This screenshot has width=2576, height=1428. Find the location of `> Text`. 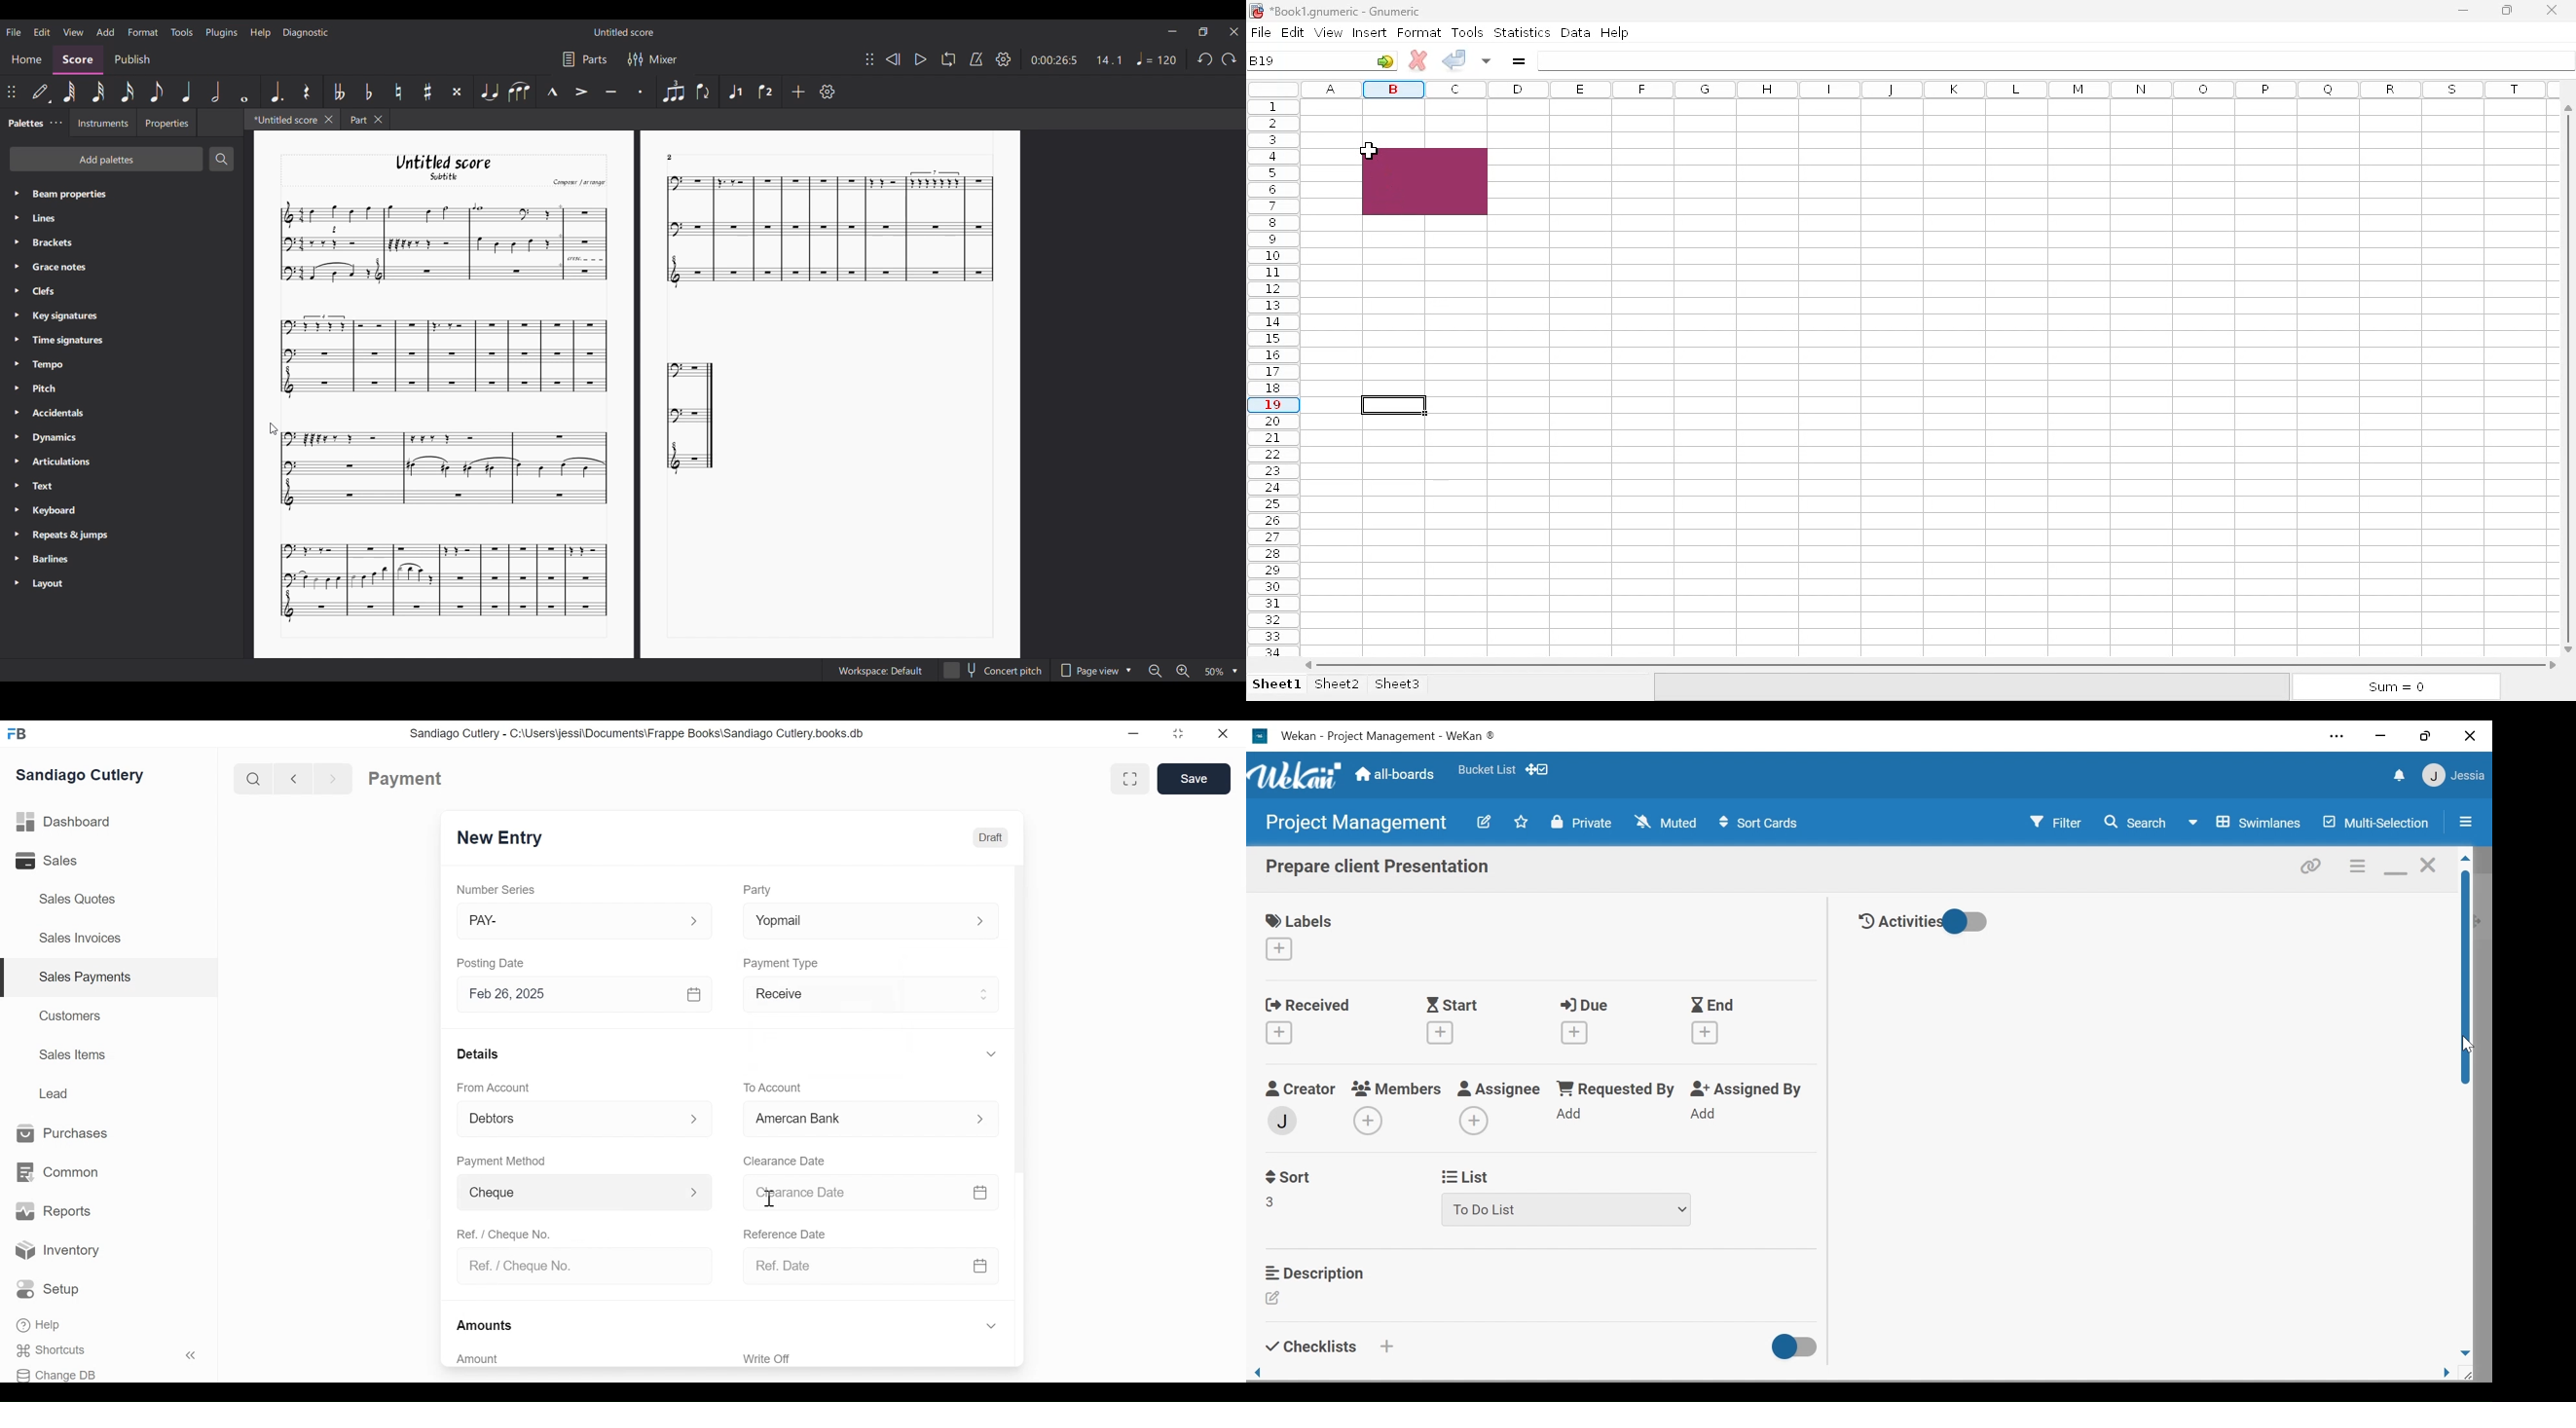

> Text is located at coordinates (42, 489).